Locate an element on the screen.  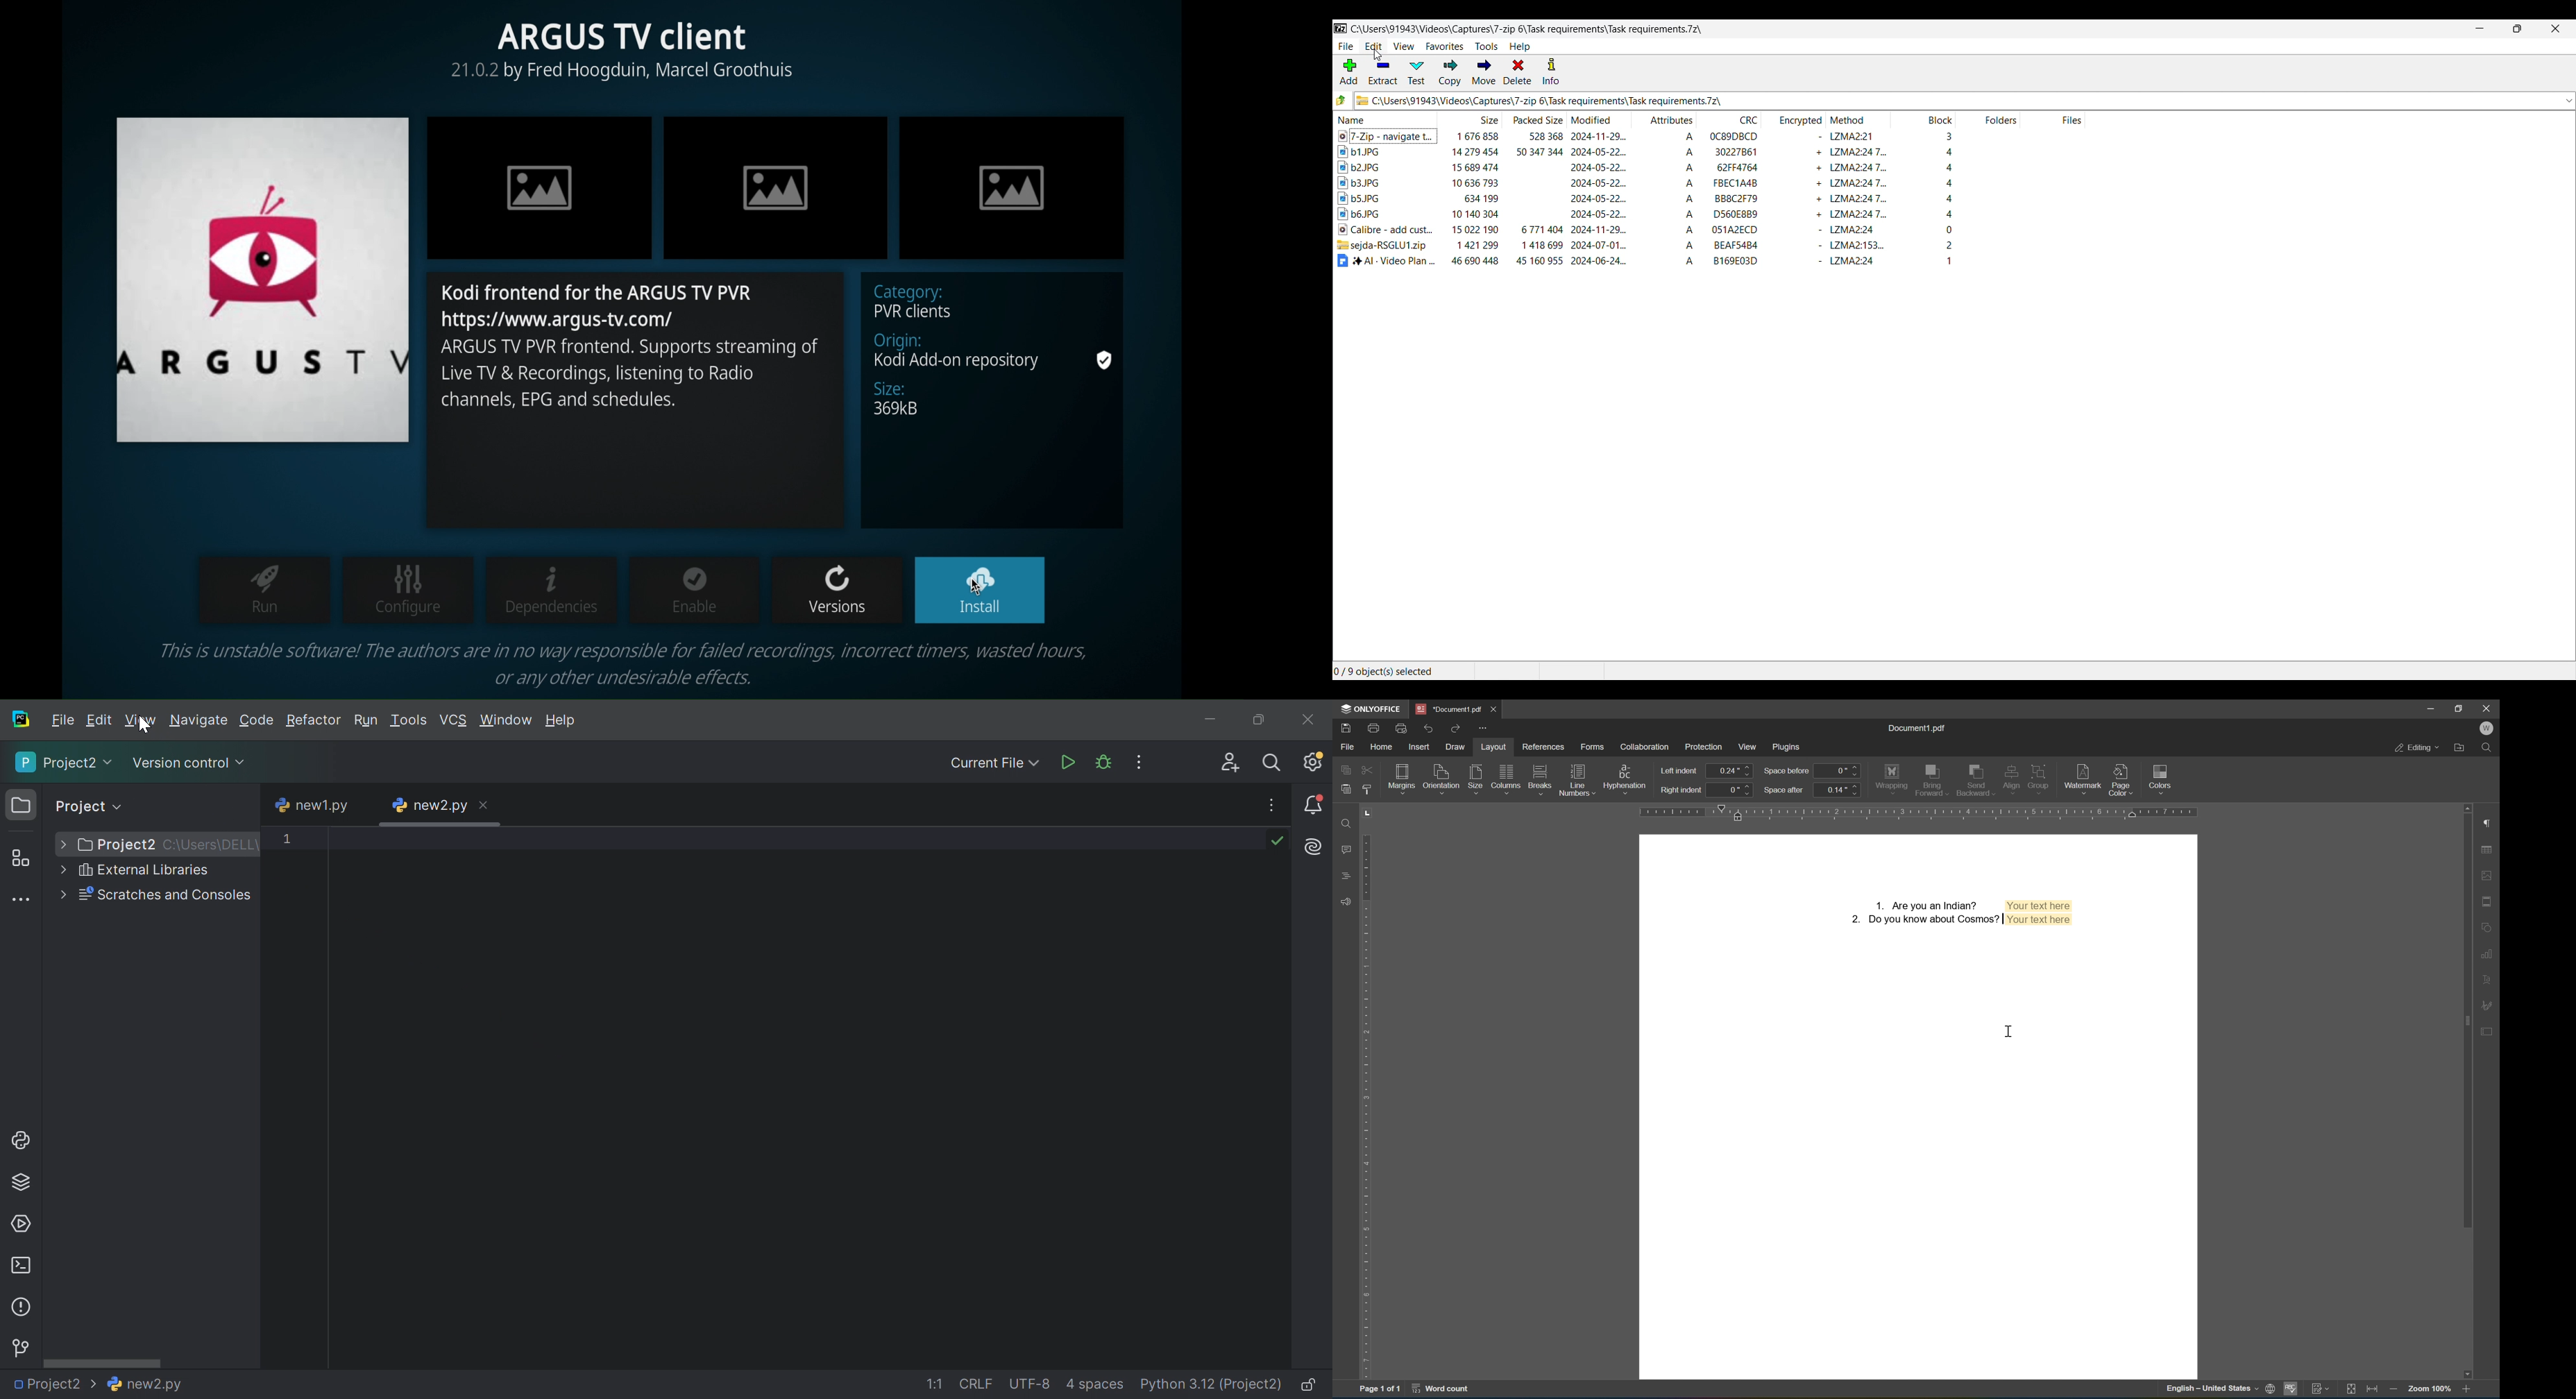
Origin.Kodi Add-on repository is located at coordinates (955, 352).